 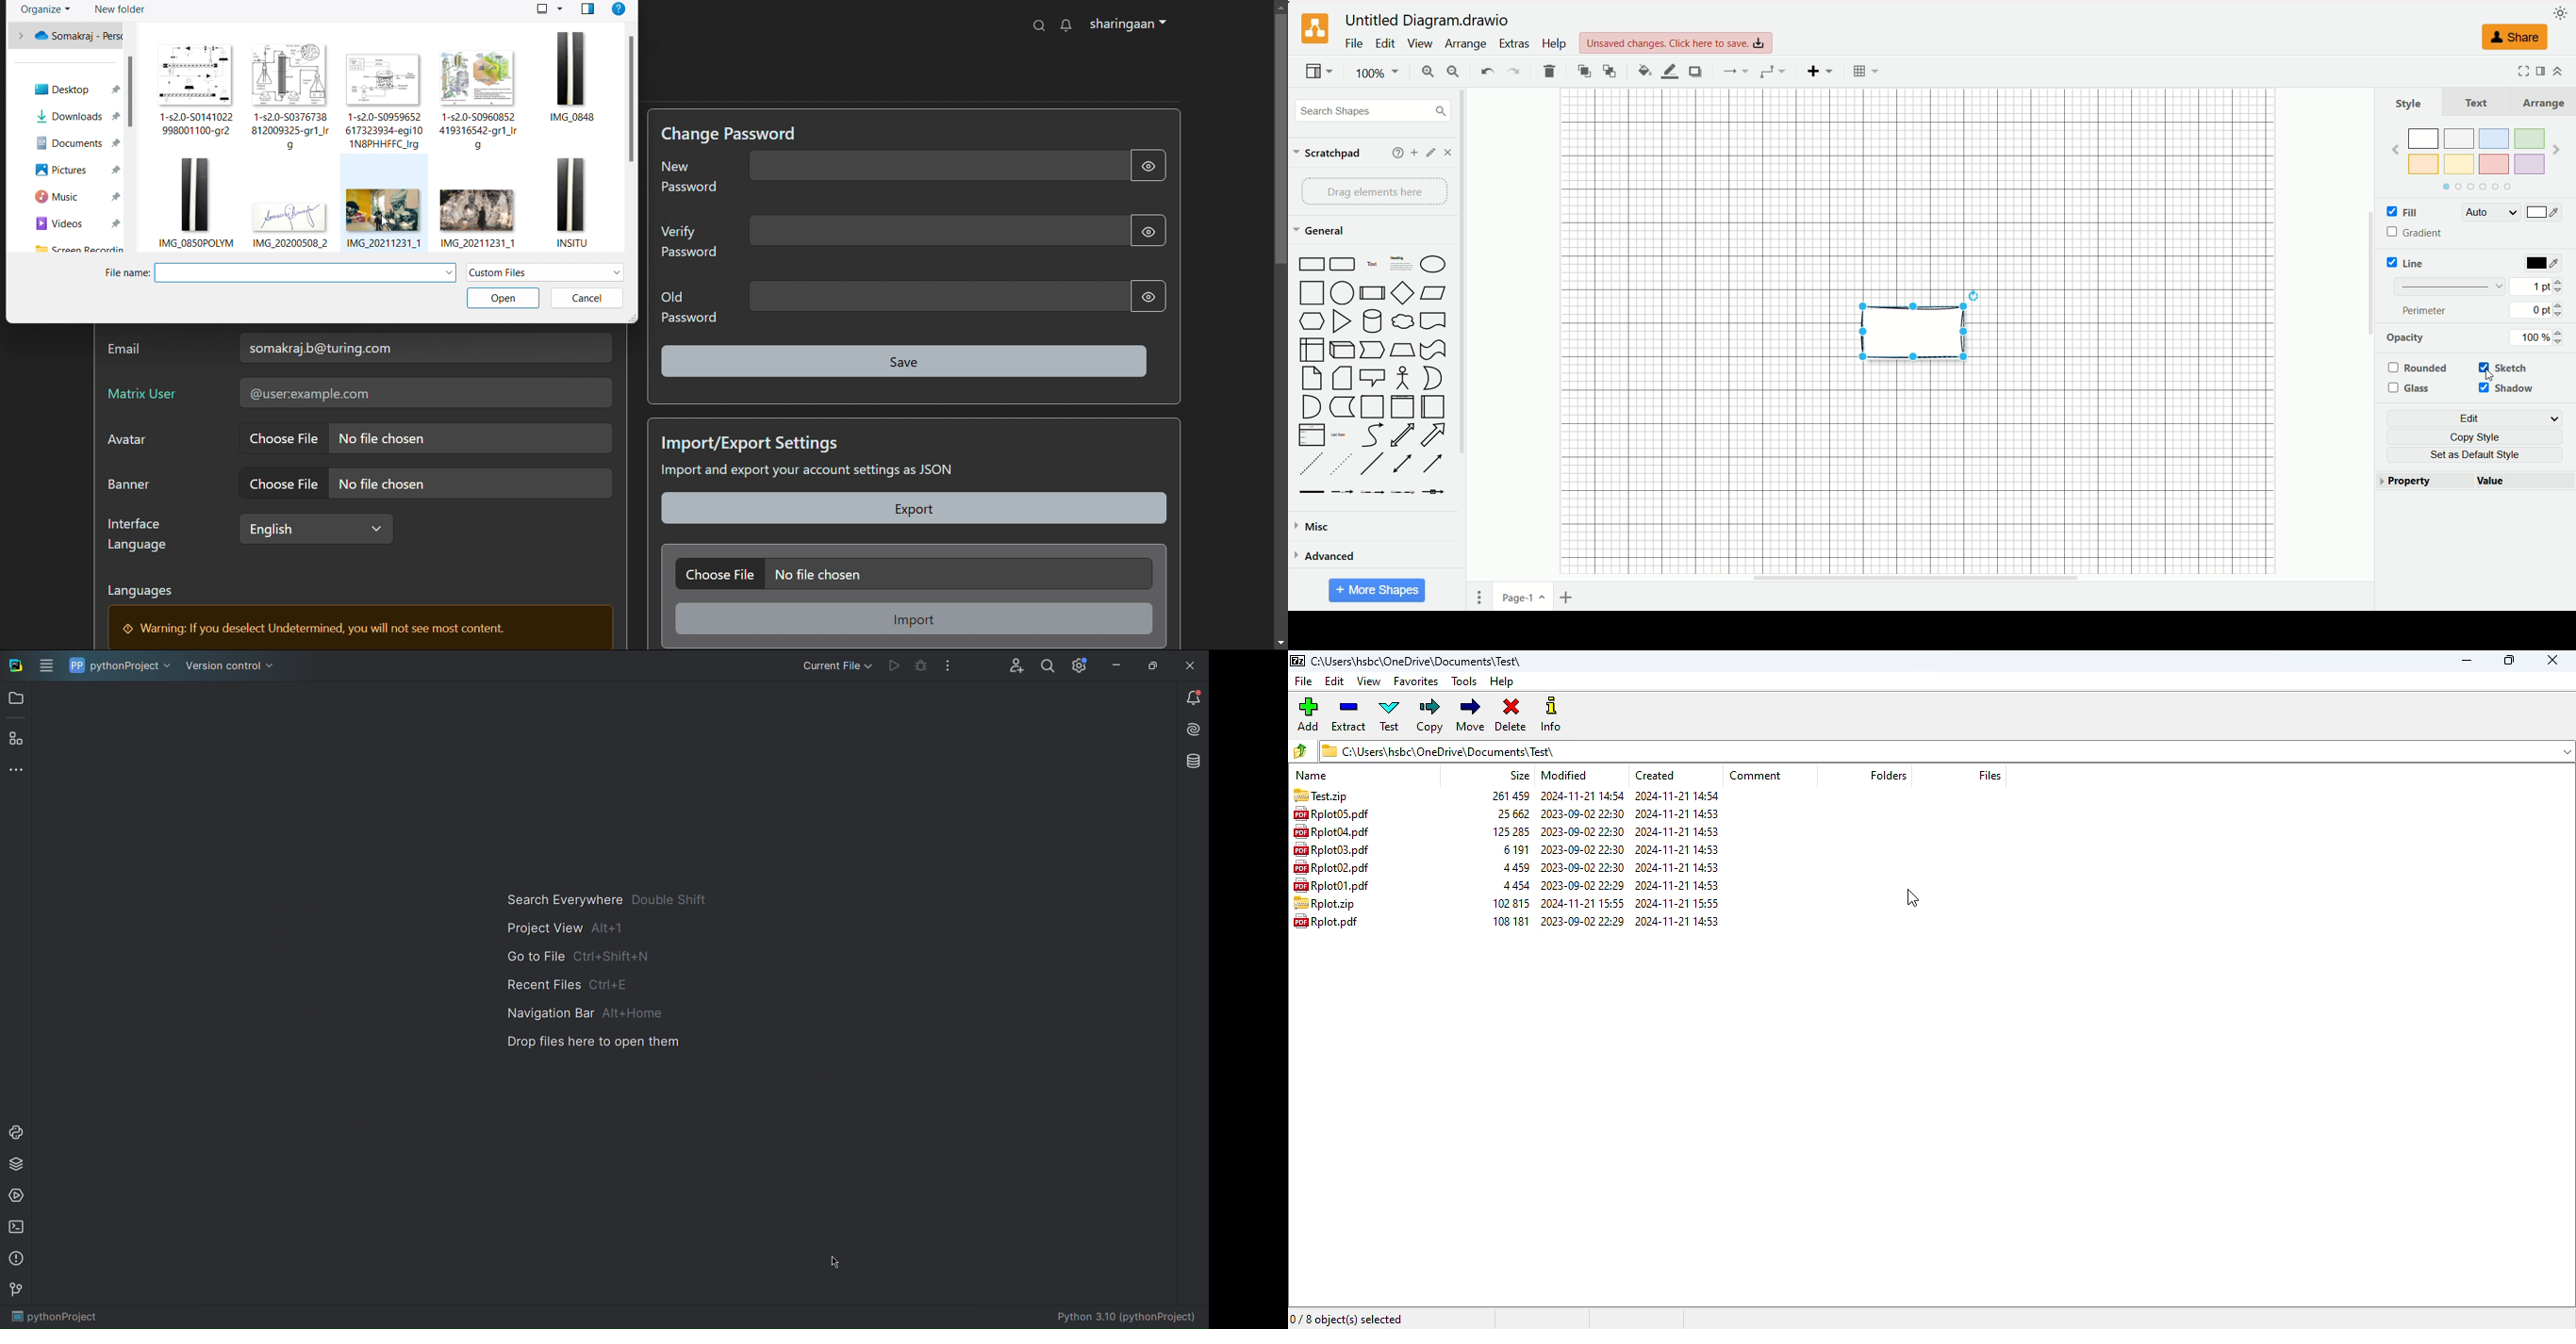 I want to click on test, so click(x=1390, y=714).